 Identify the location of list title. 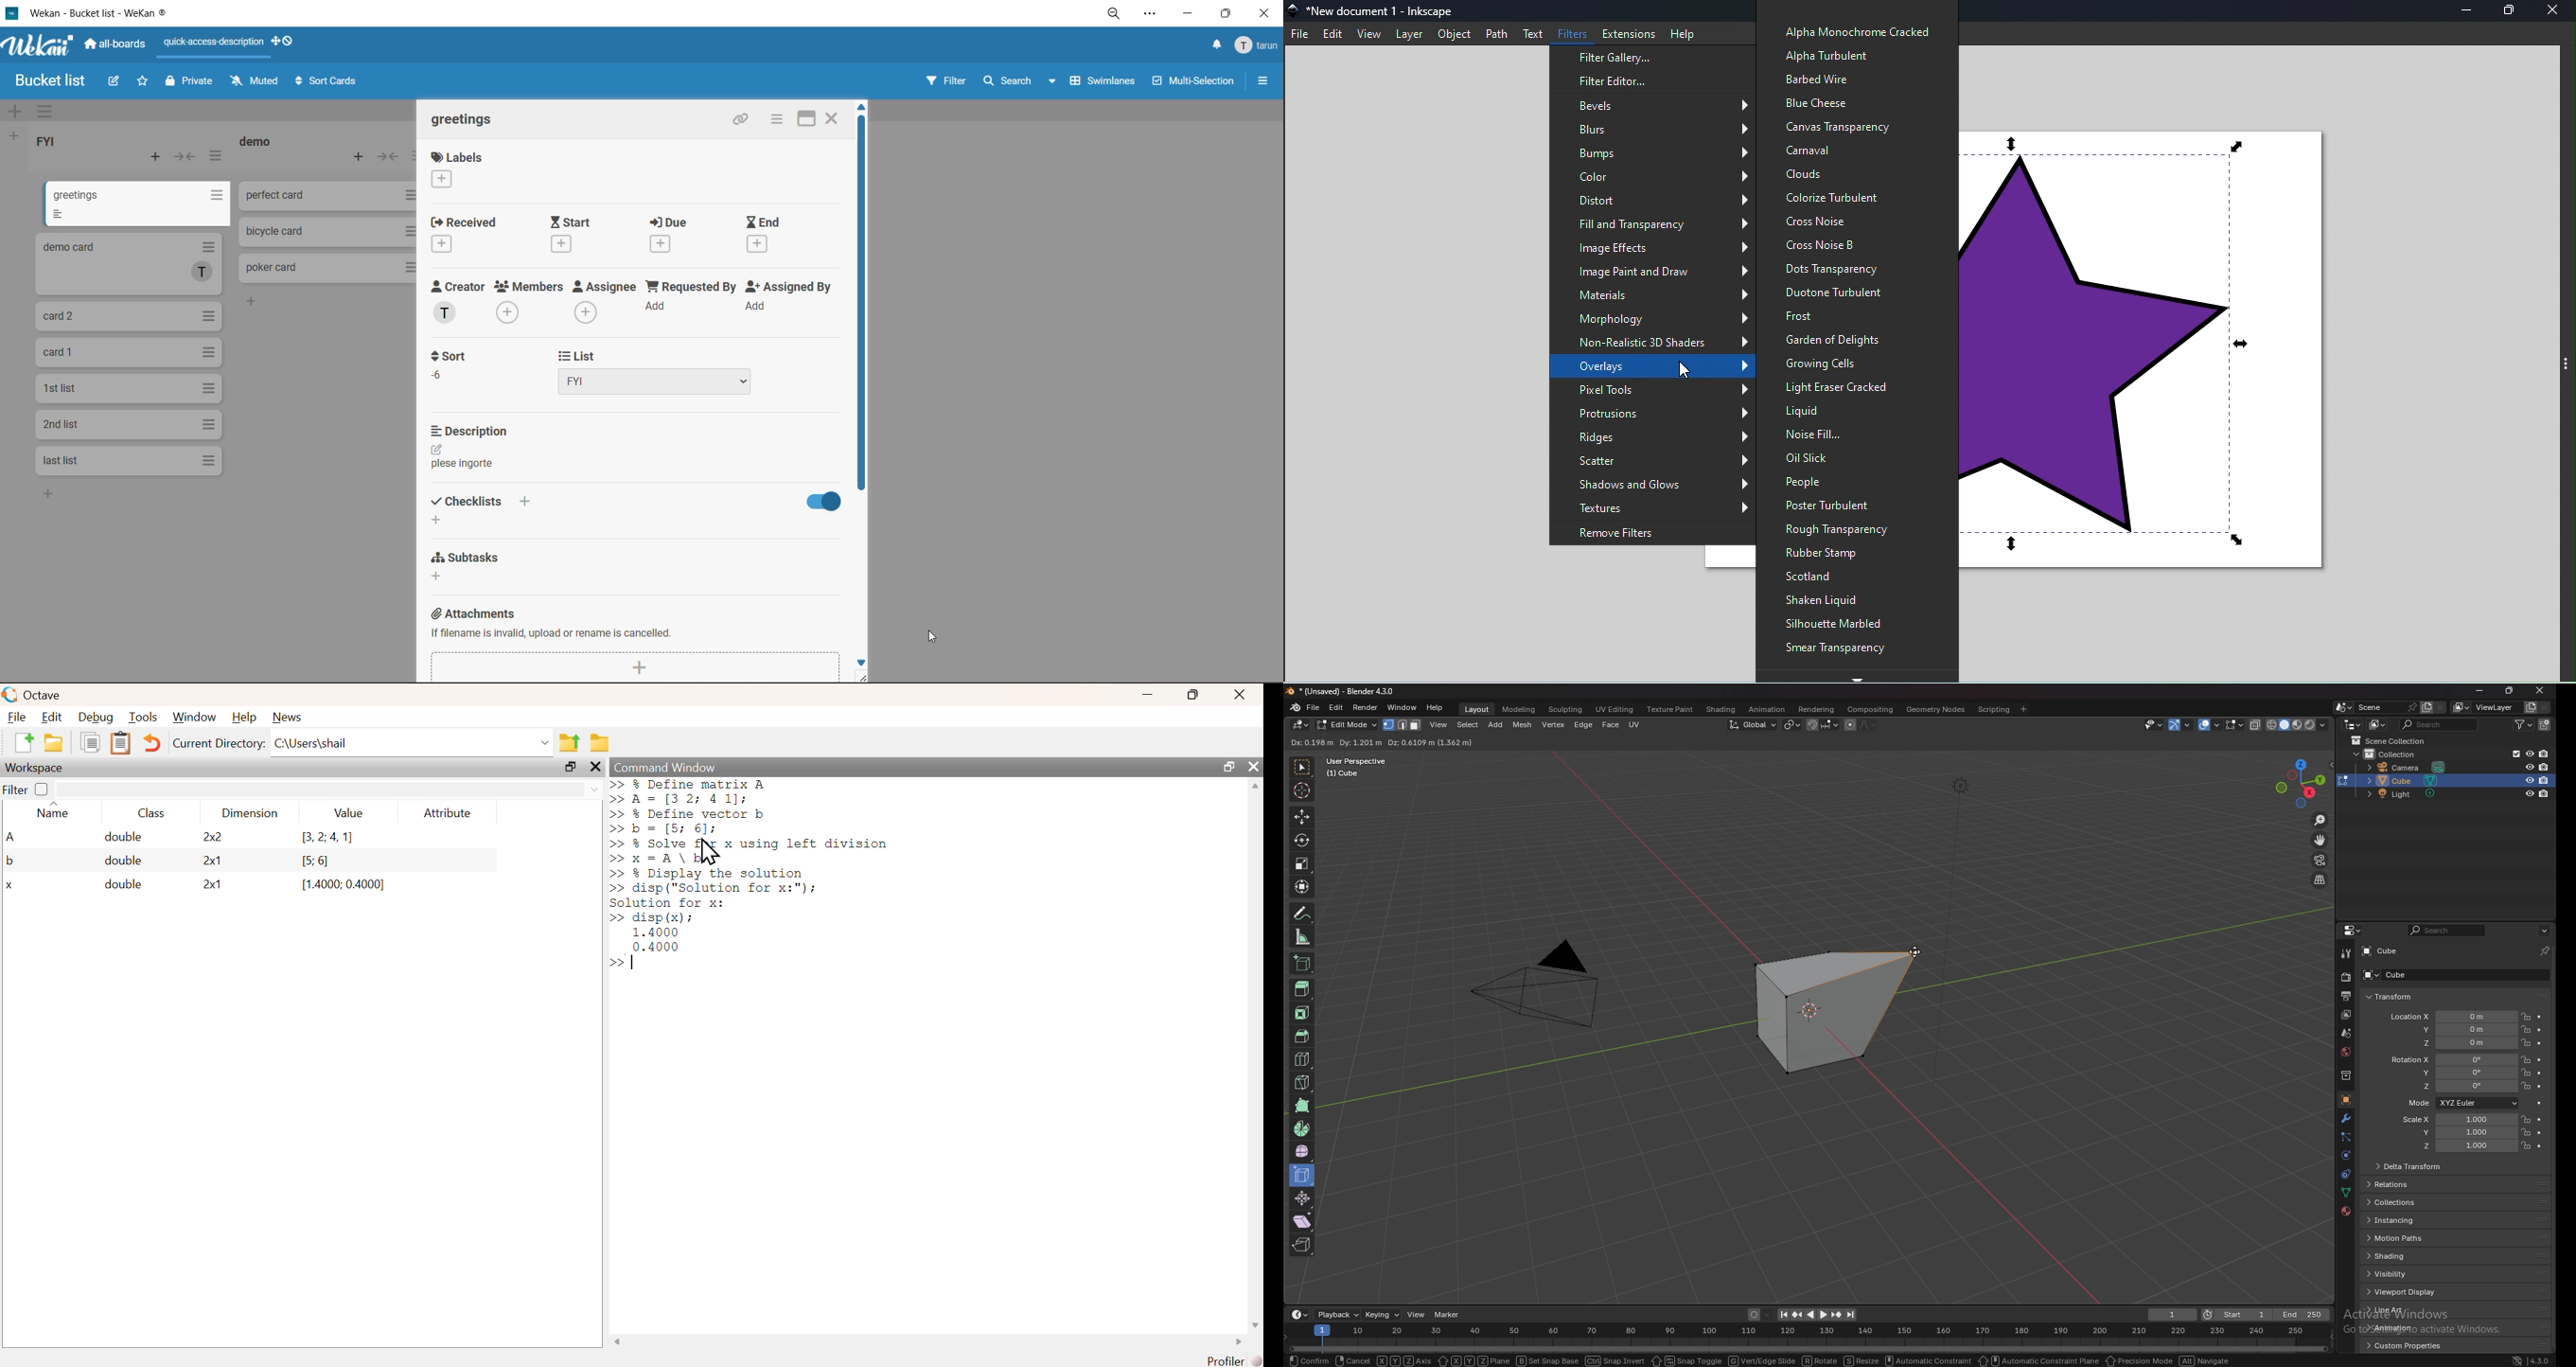
(51, 142).